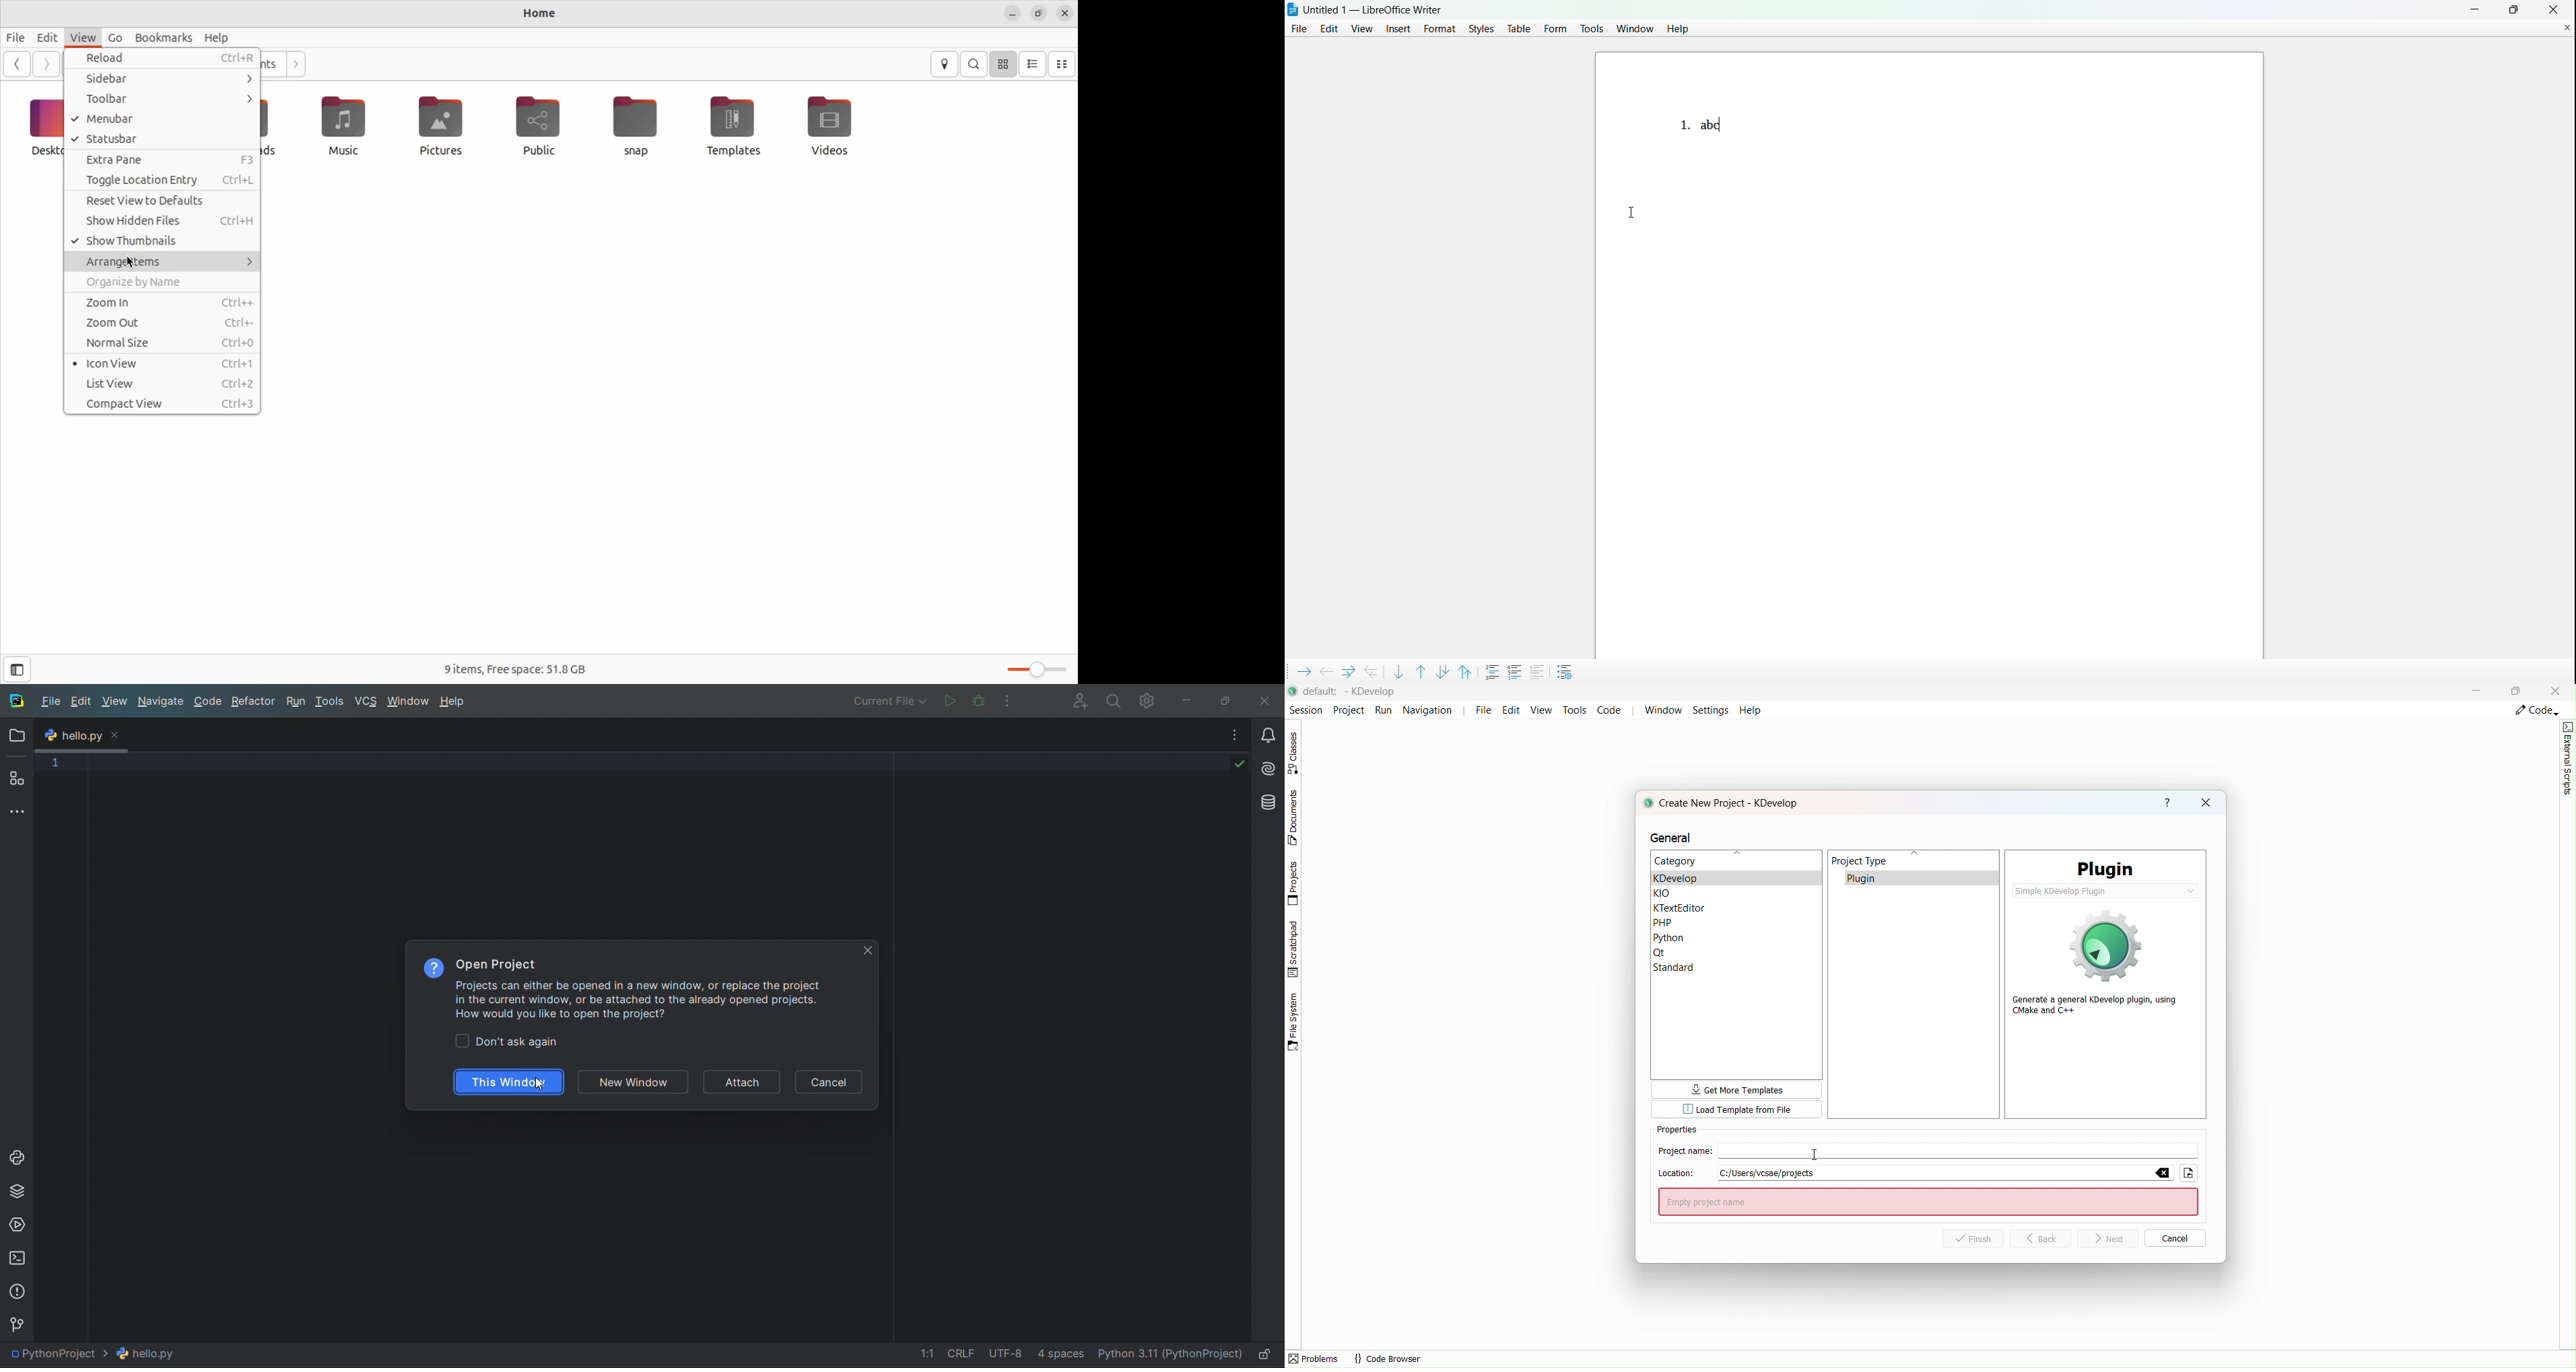 This screenshot has width=2576, height=1372. Describe the element at coordinates (164, 363) in the screenshot. I see `icon view` at that location.